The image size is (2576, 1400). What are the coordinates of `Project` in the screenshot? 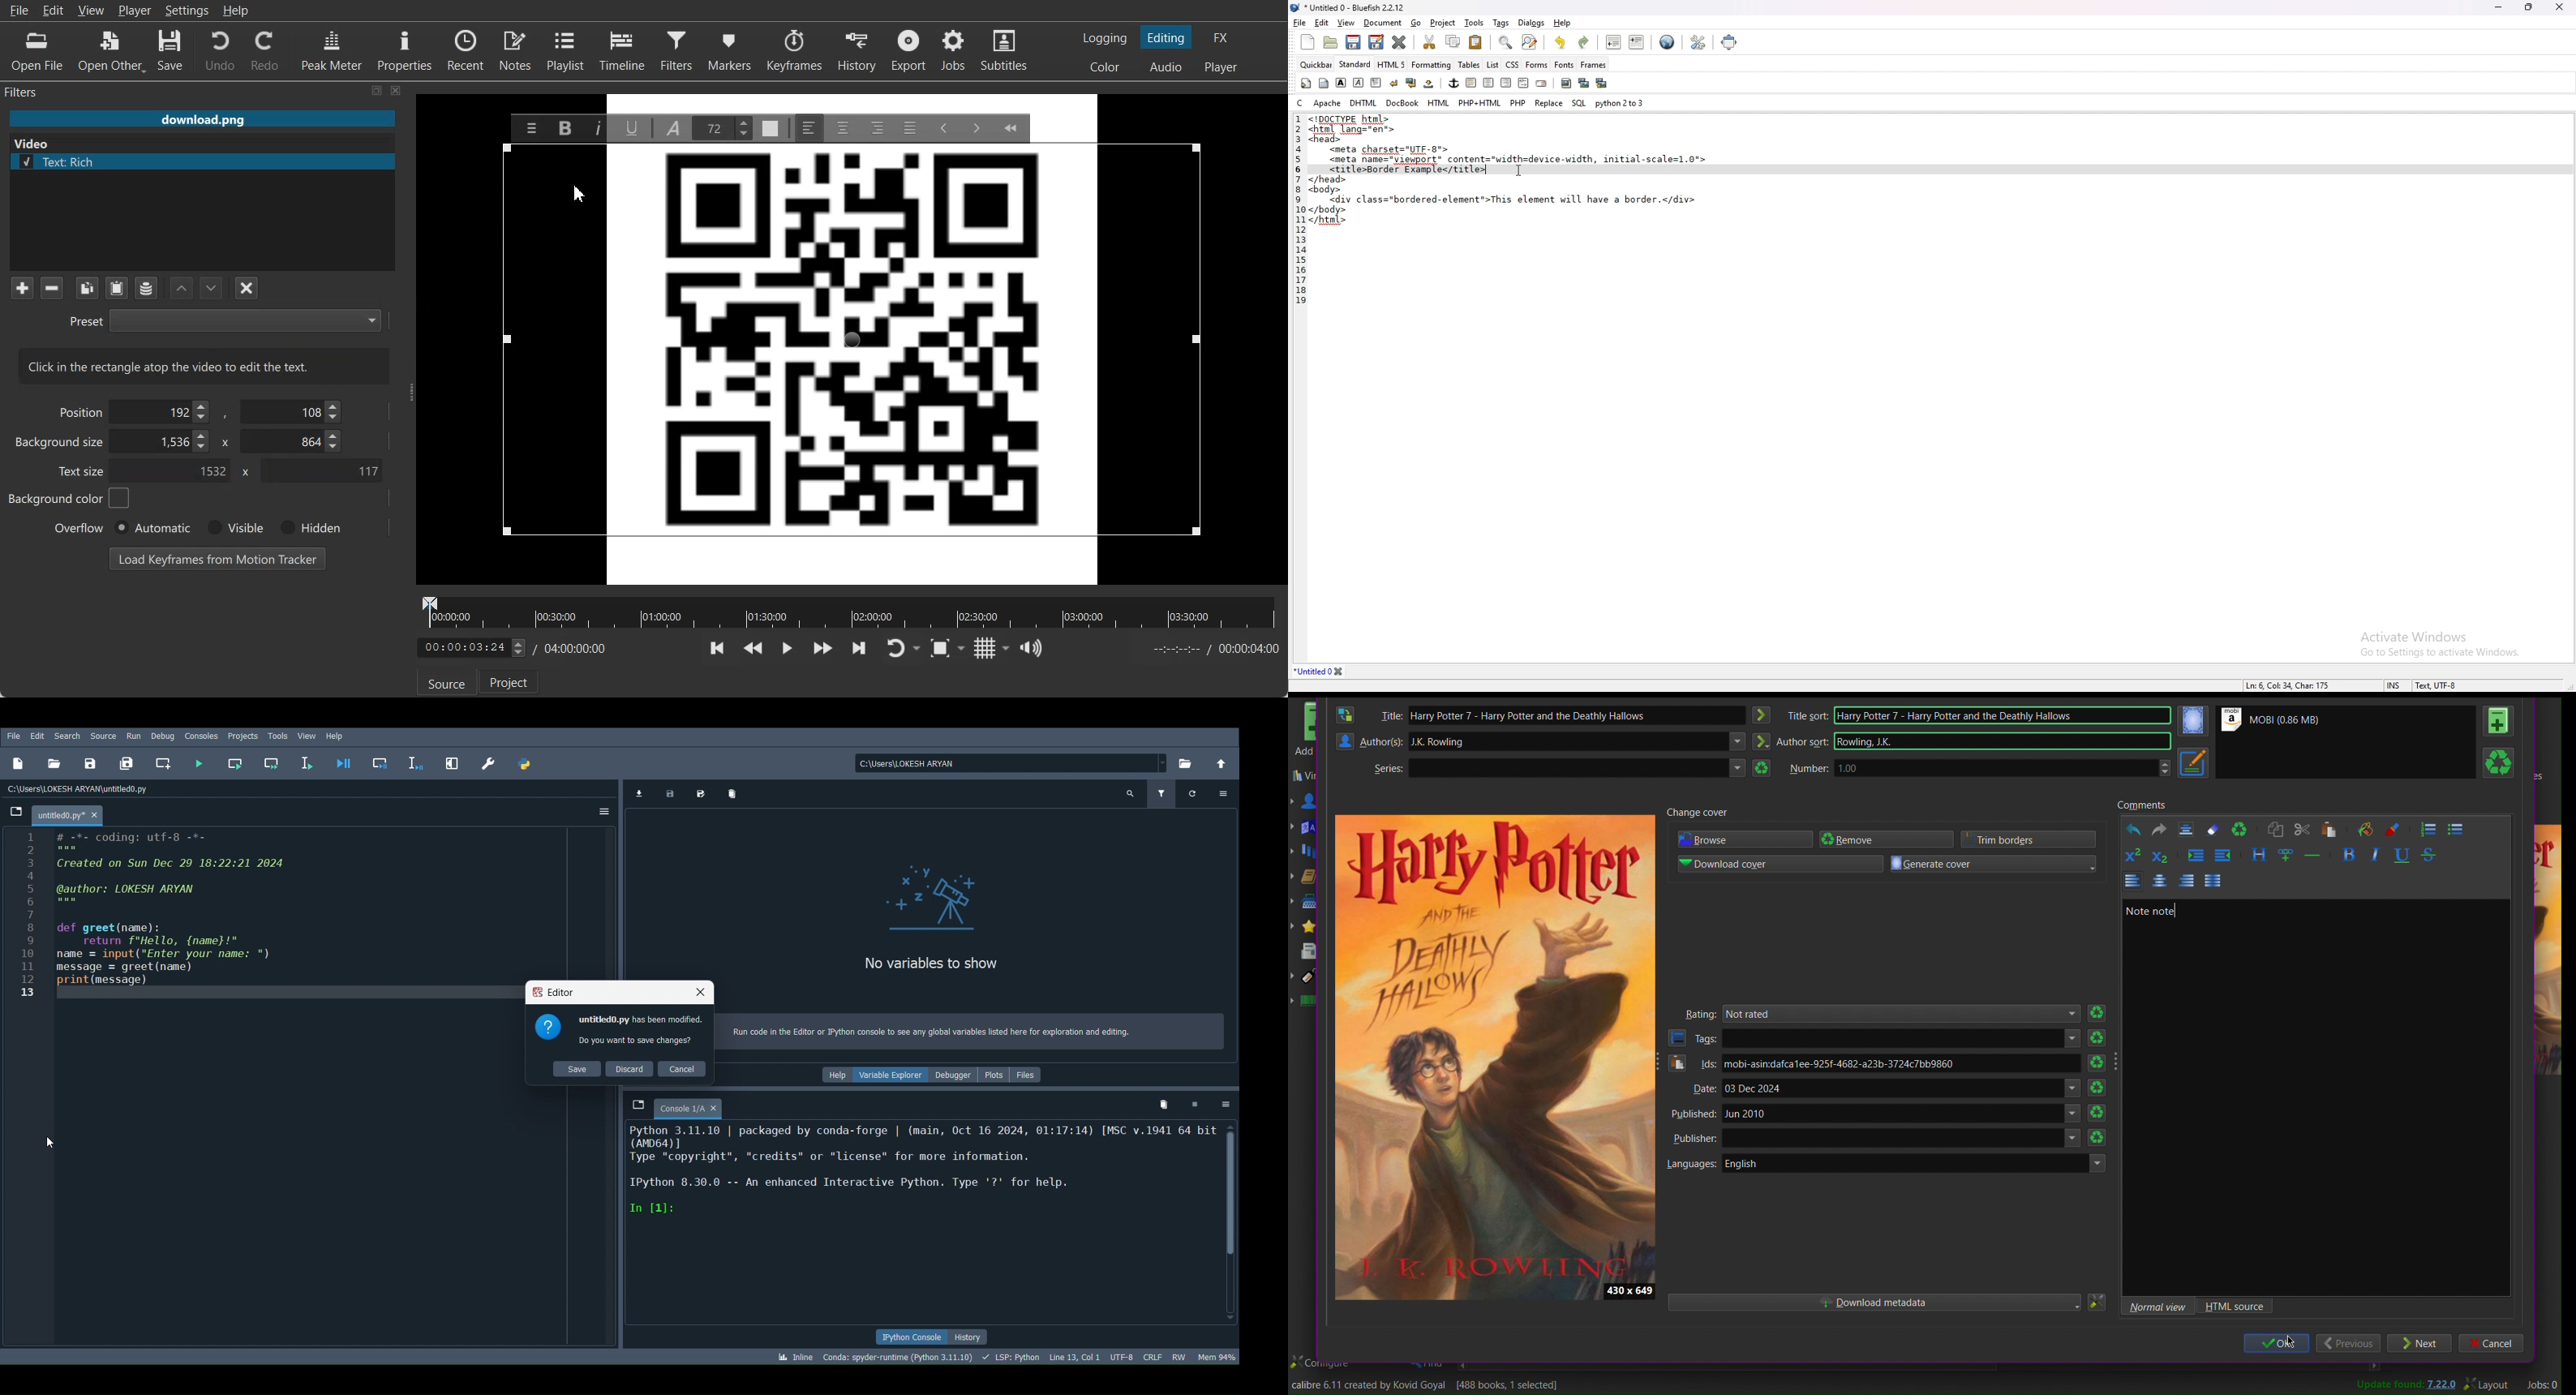 It's located at (510, 681).